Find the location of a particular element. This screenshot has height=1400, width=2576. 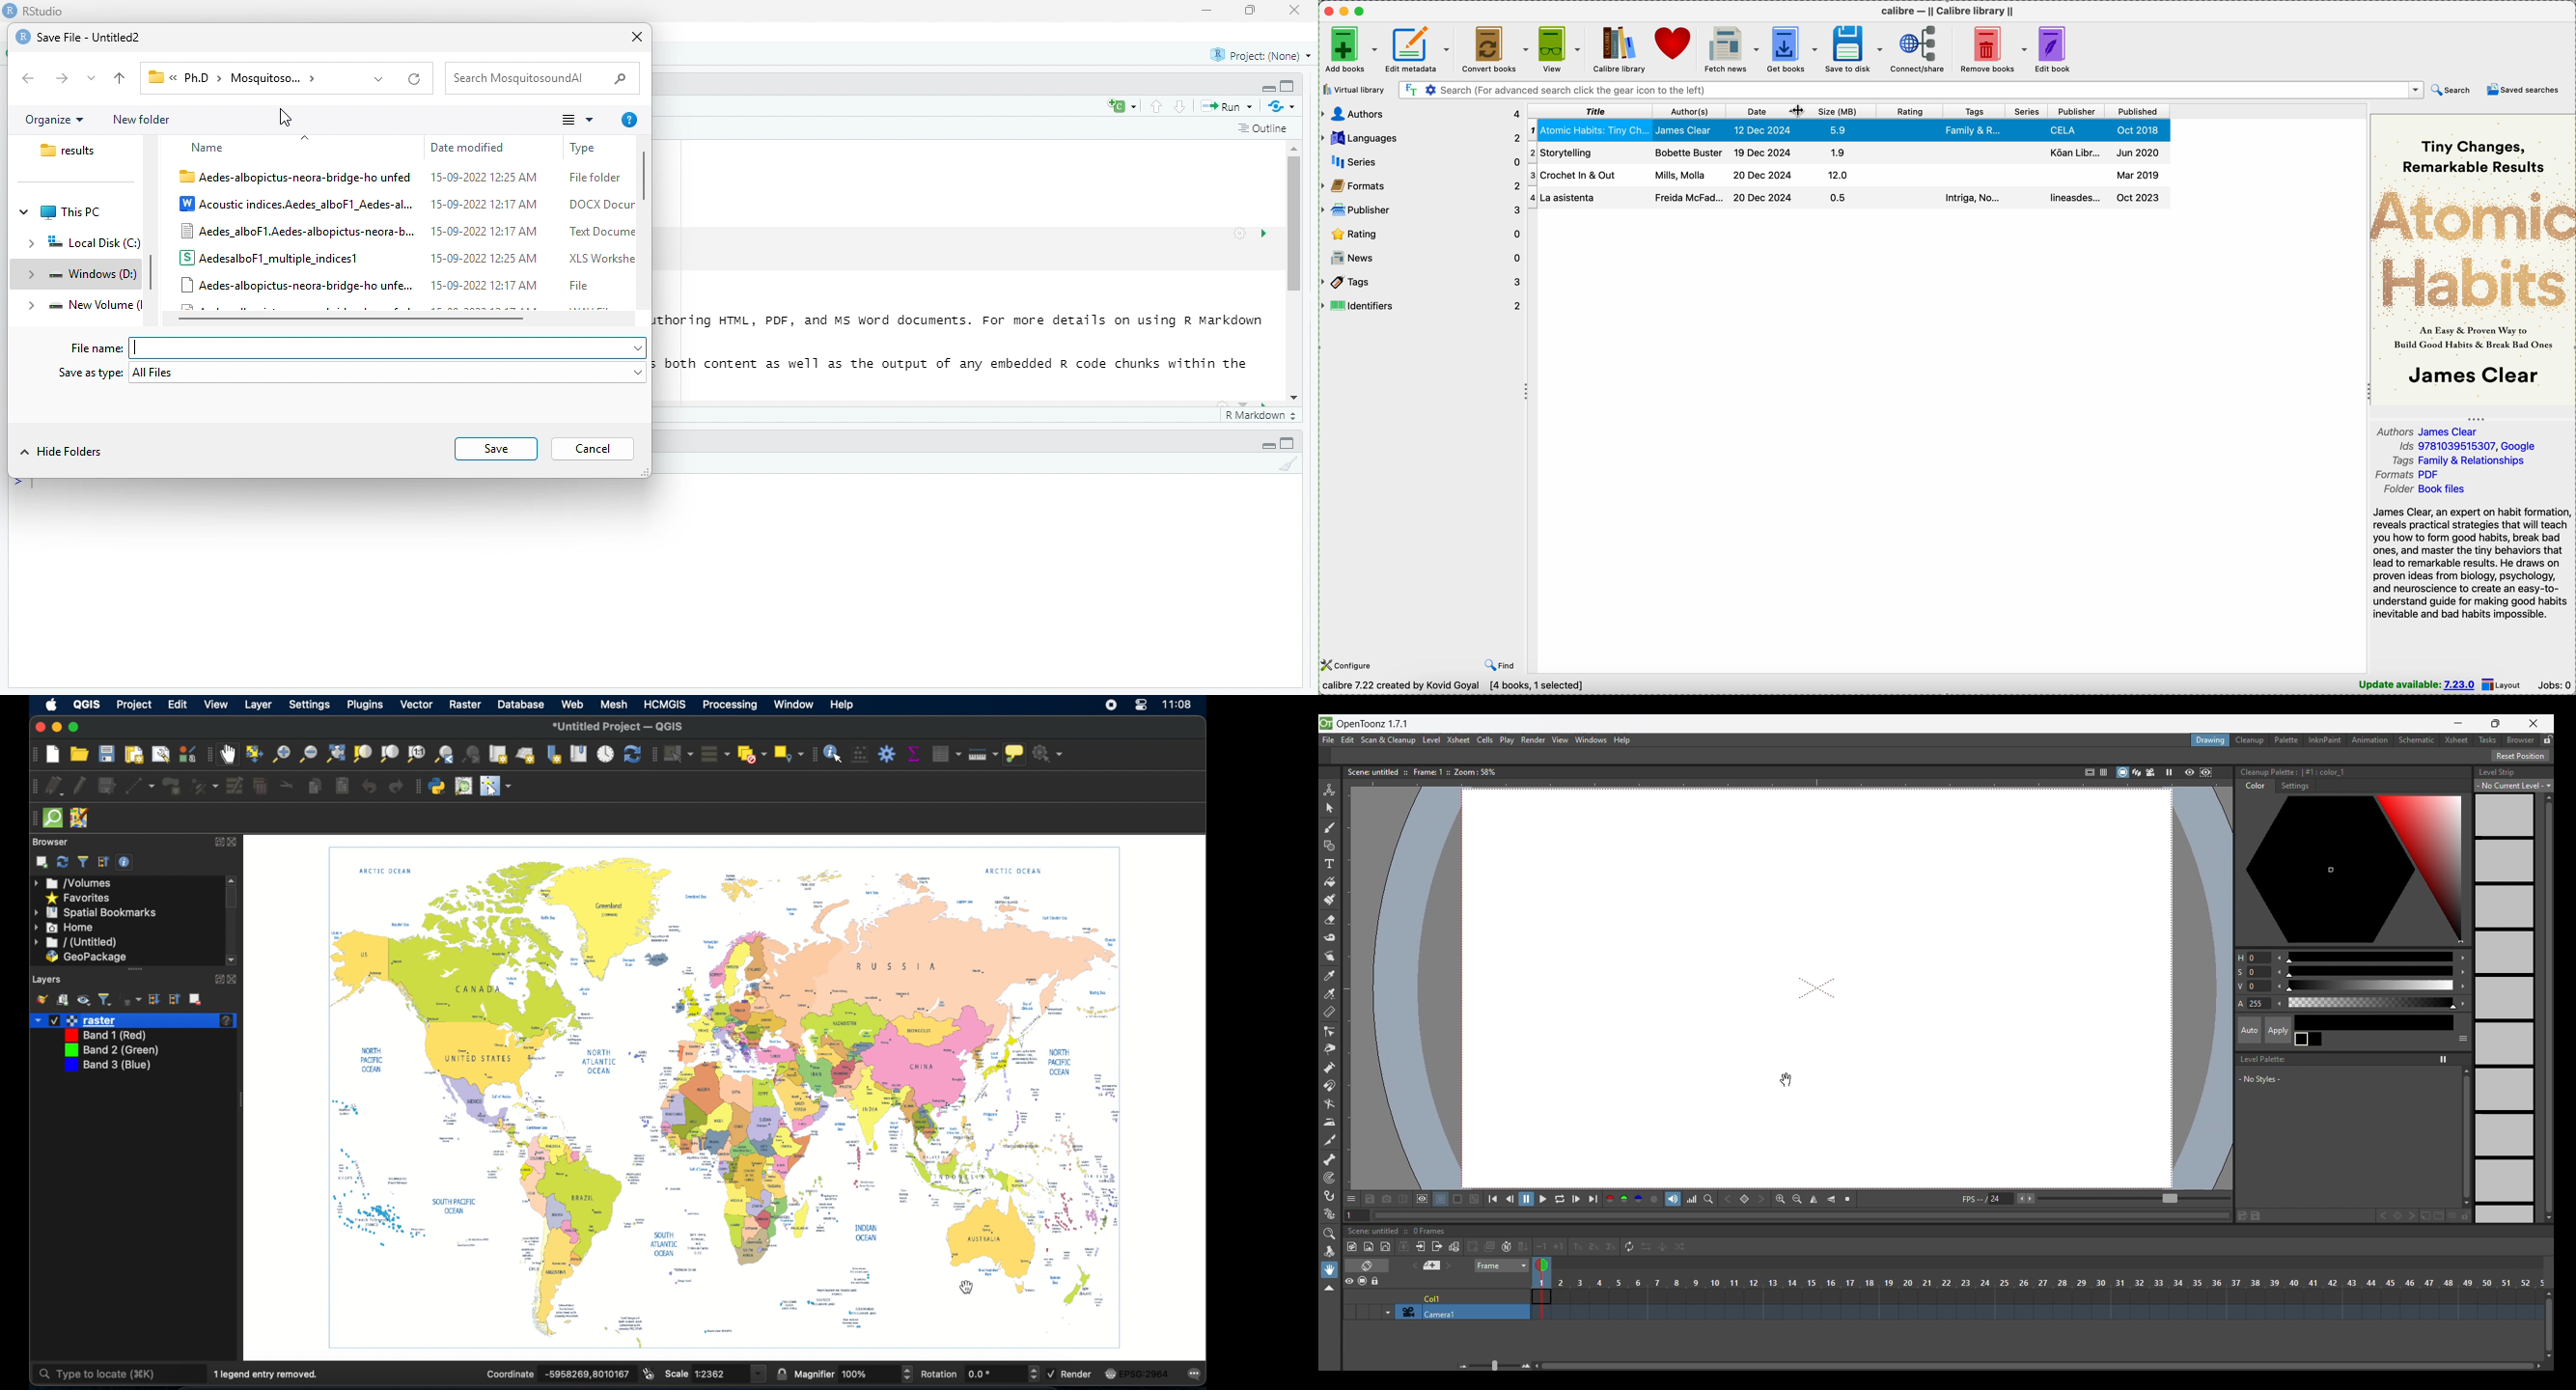

reload is located at coordinates (416, 79).